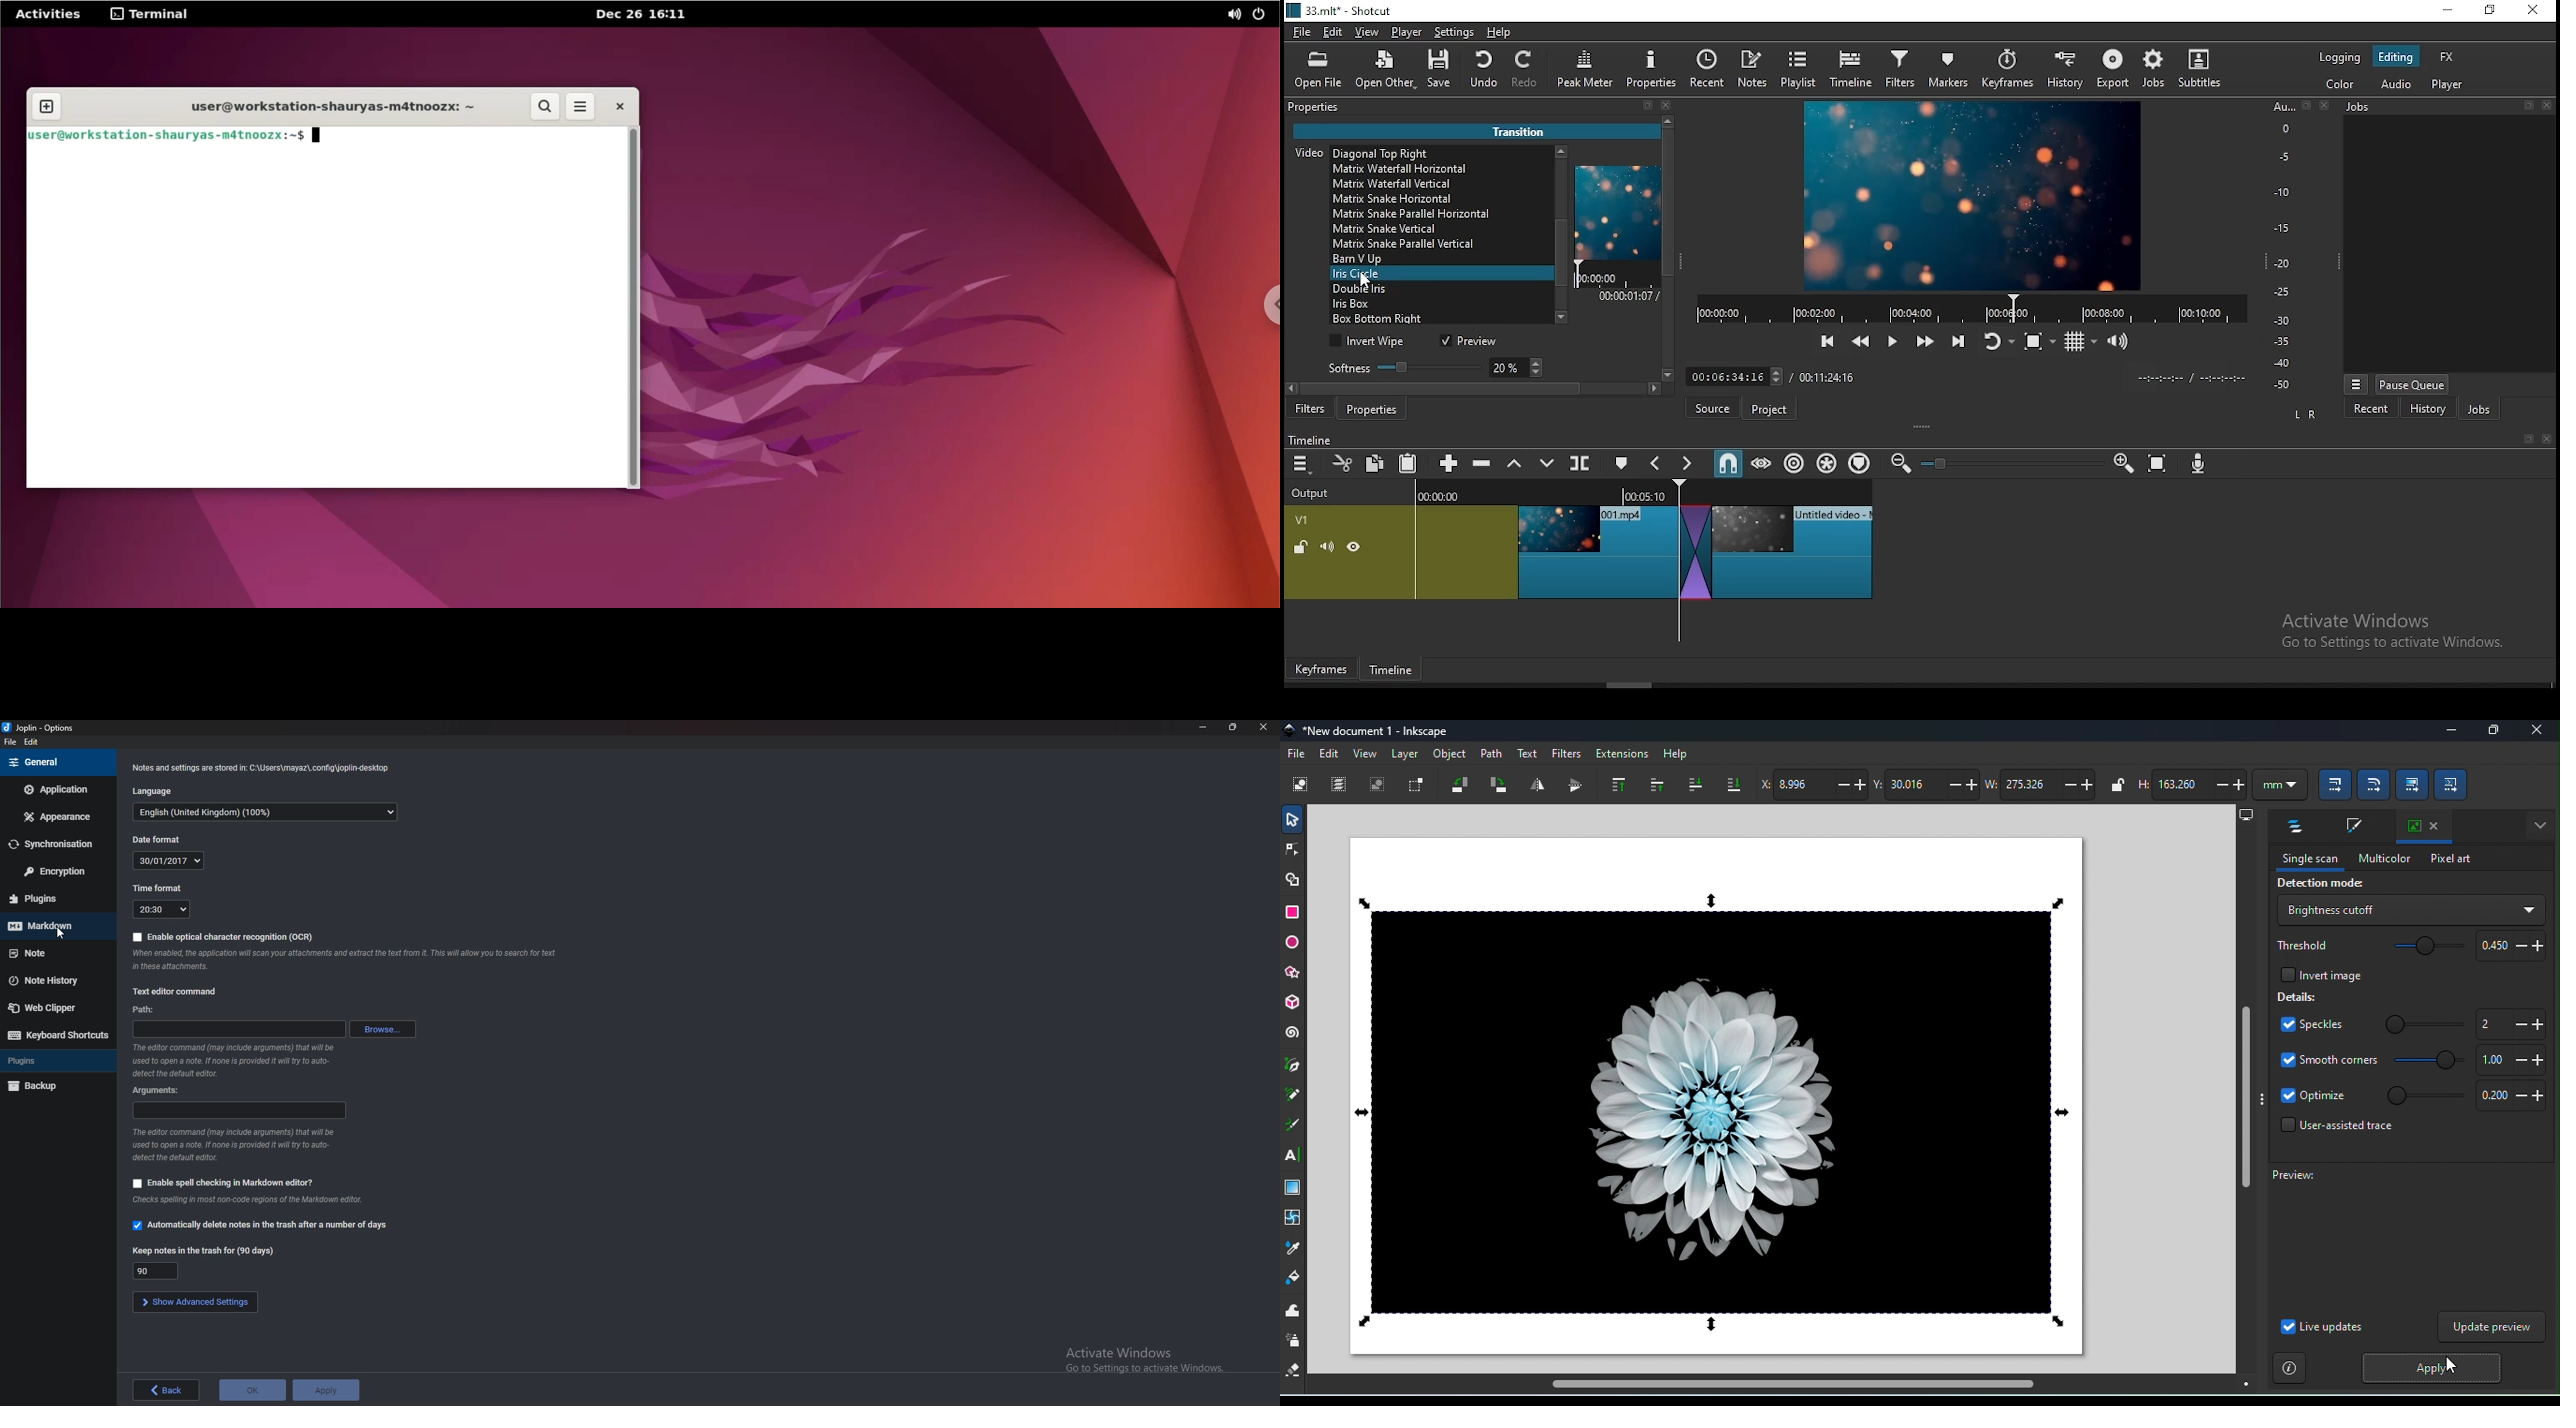  I want to click on Layer, so click(1408, 757).